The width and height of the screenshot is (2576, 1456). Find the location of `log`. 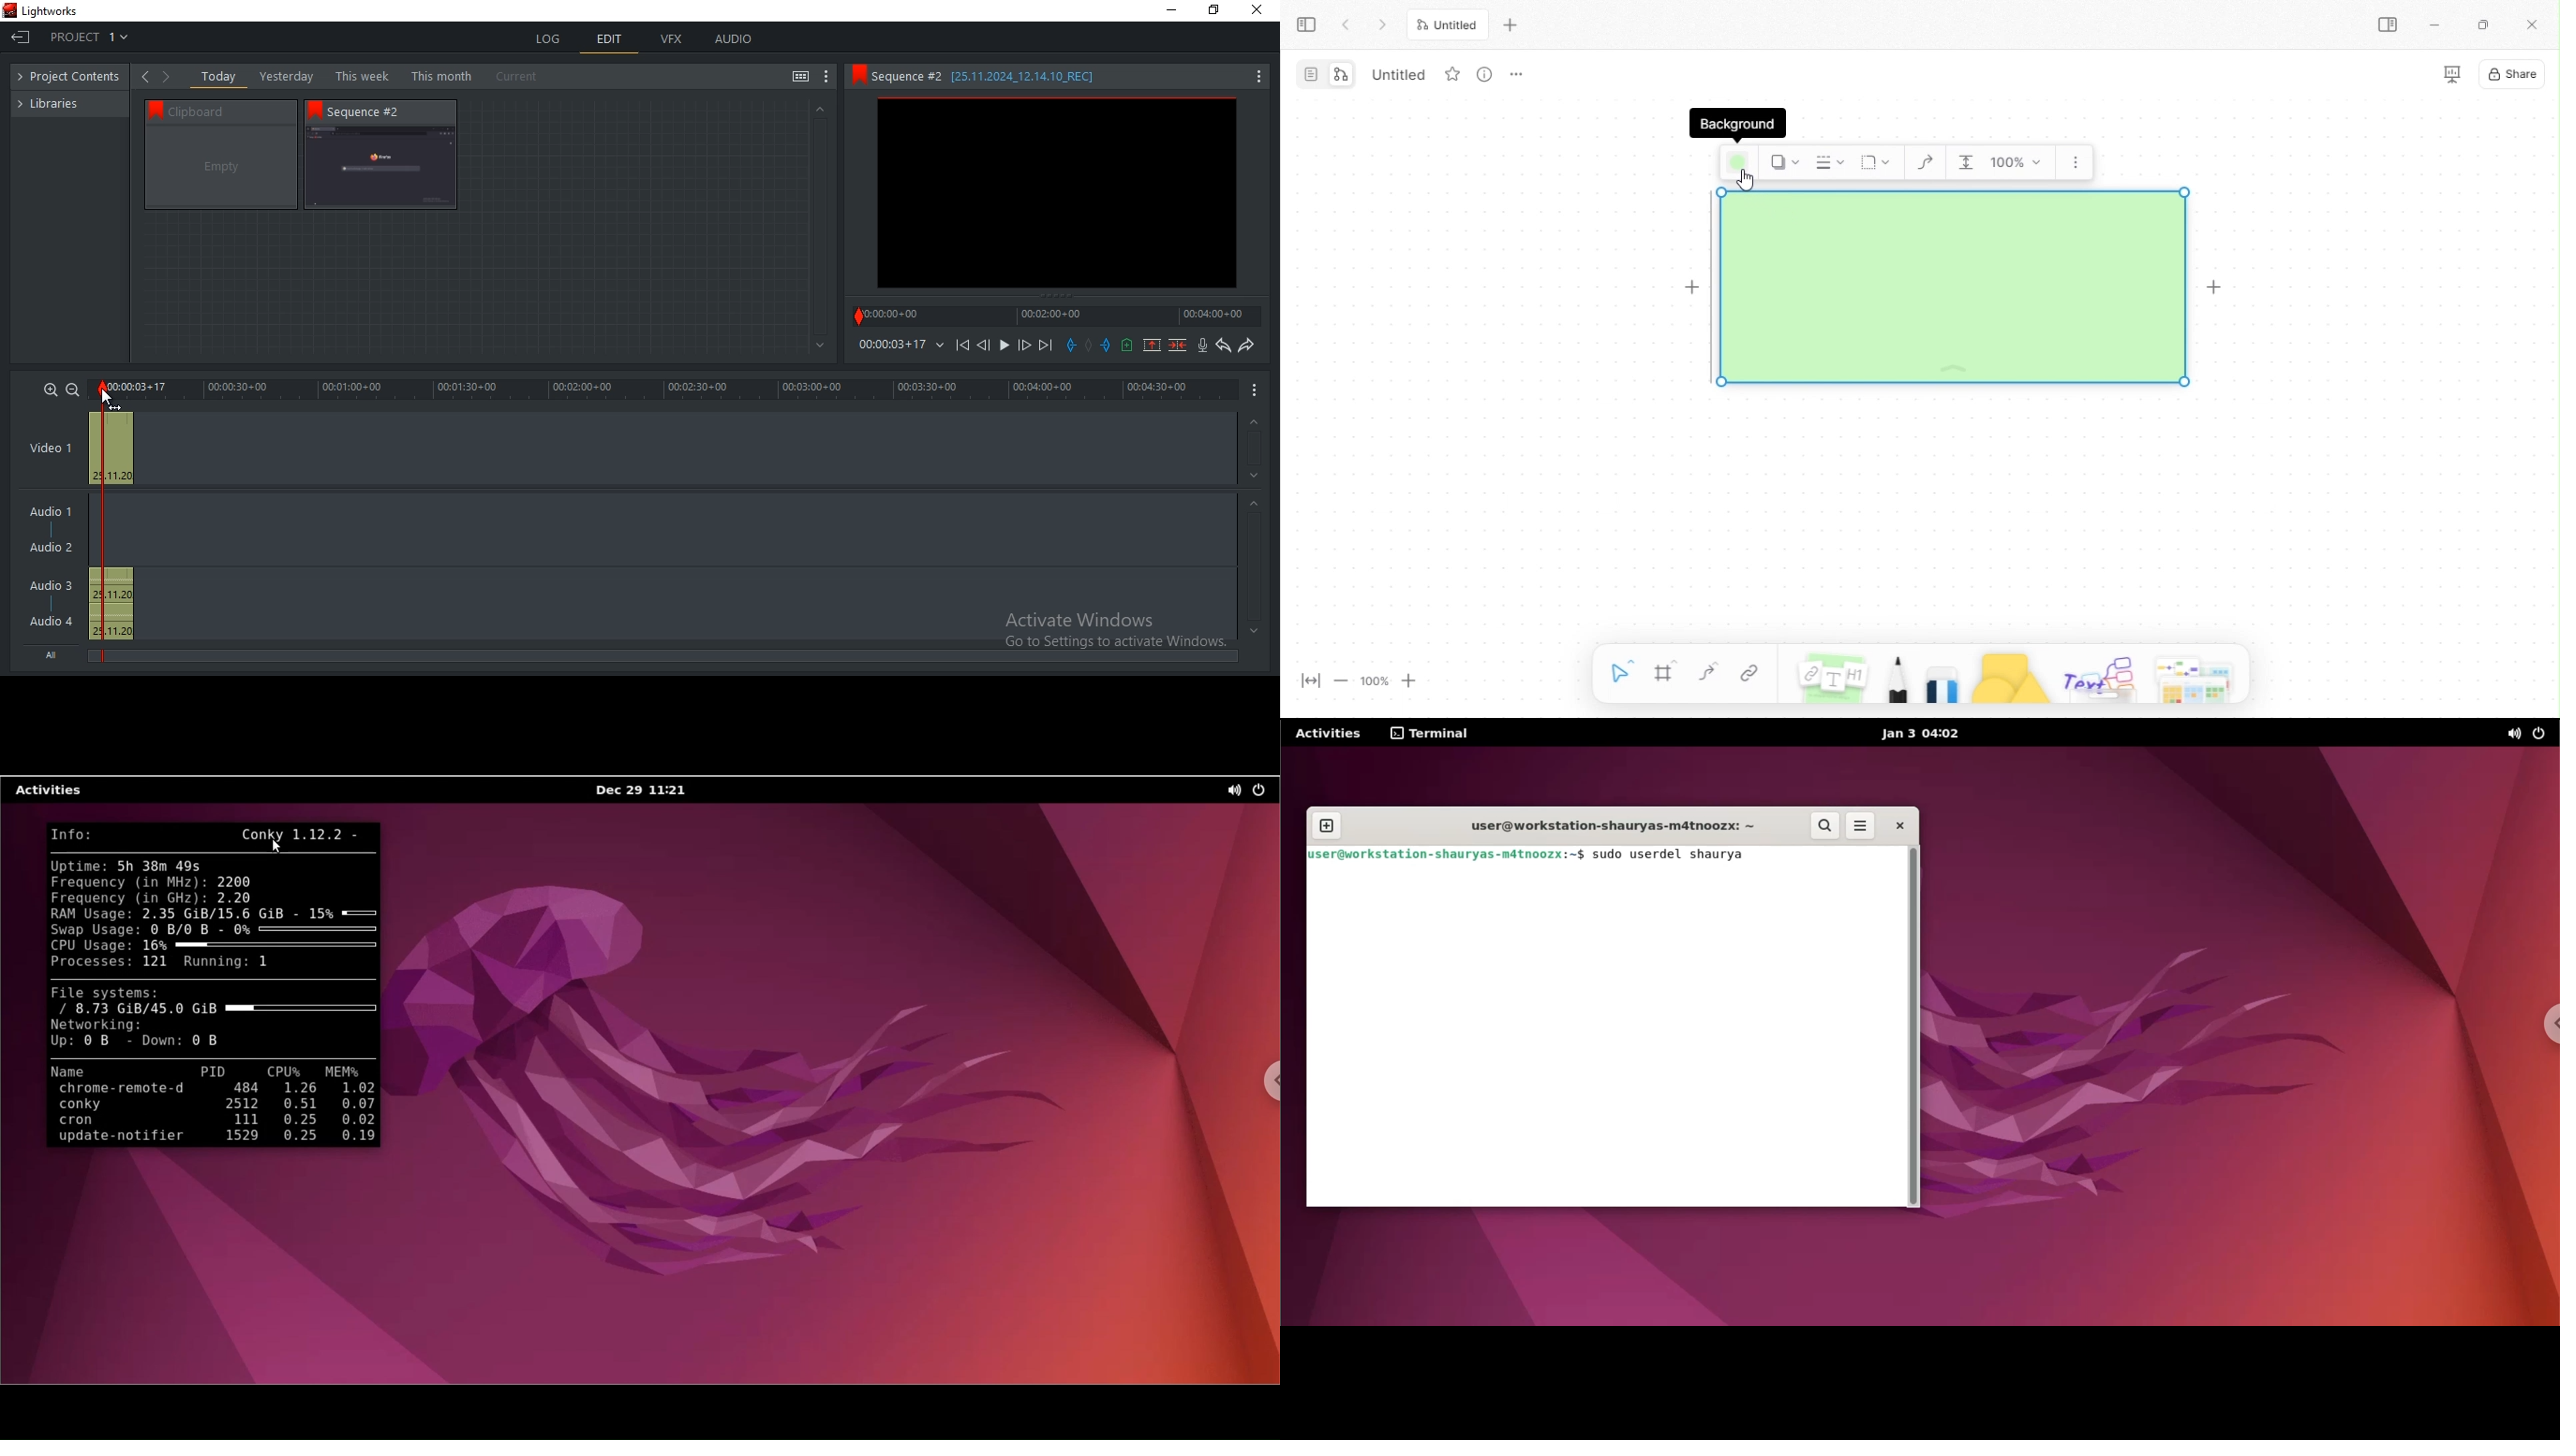

log is located at coordinates (550, 38).